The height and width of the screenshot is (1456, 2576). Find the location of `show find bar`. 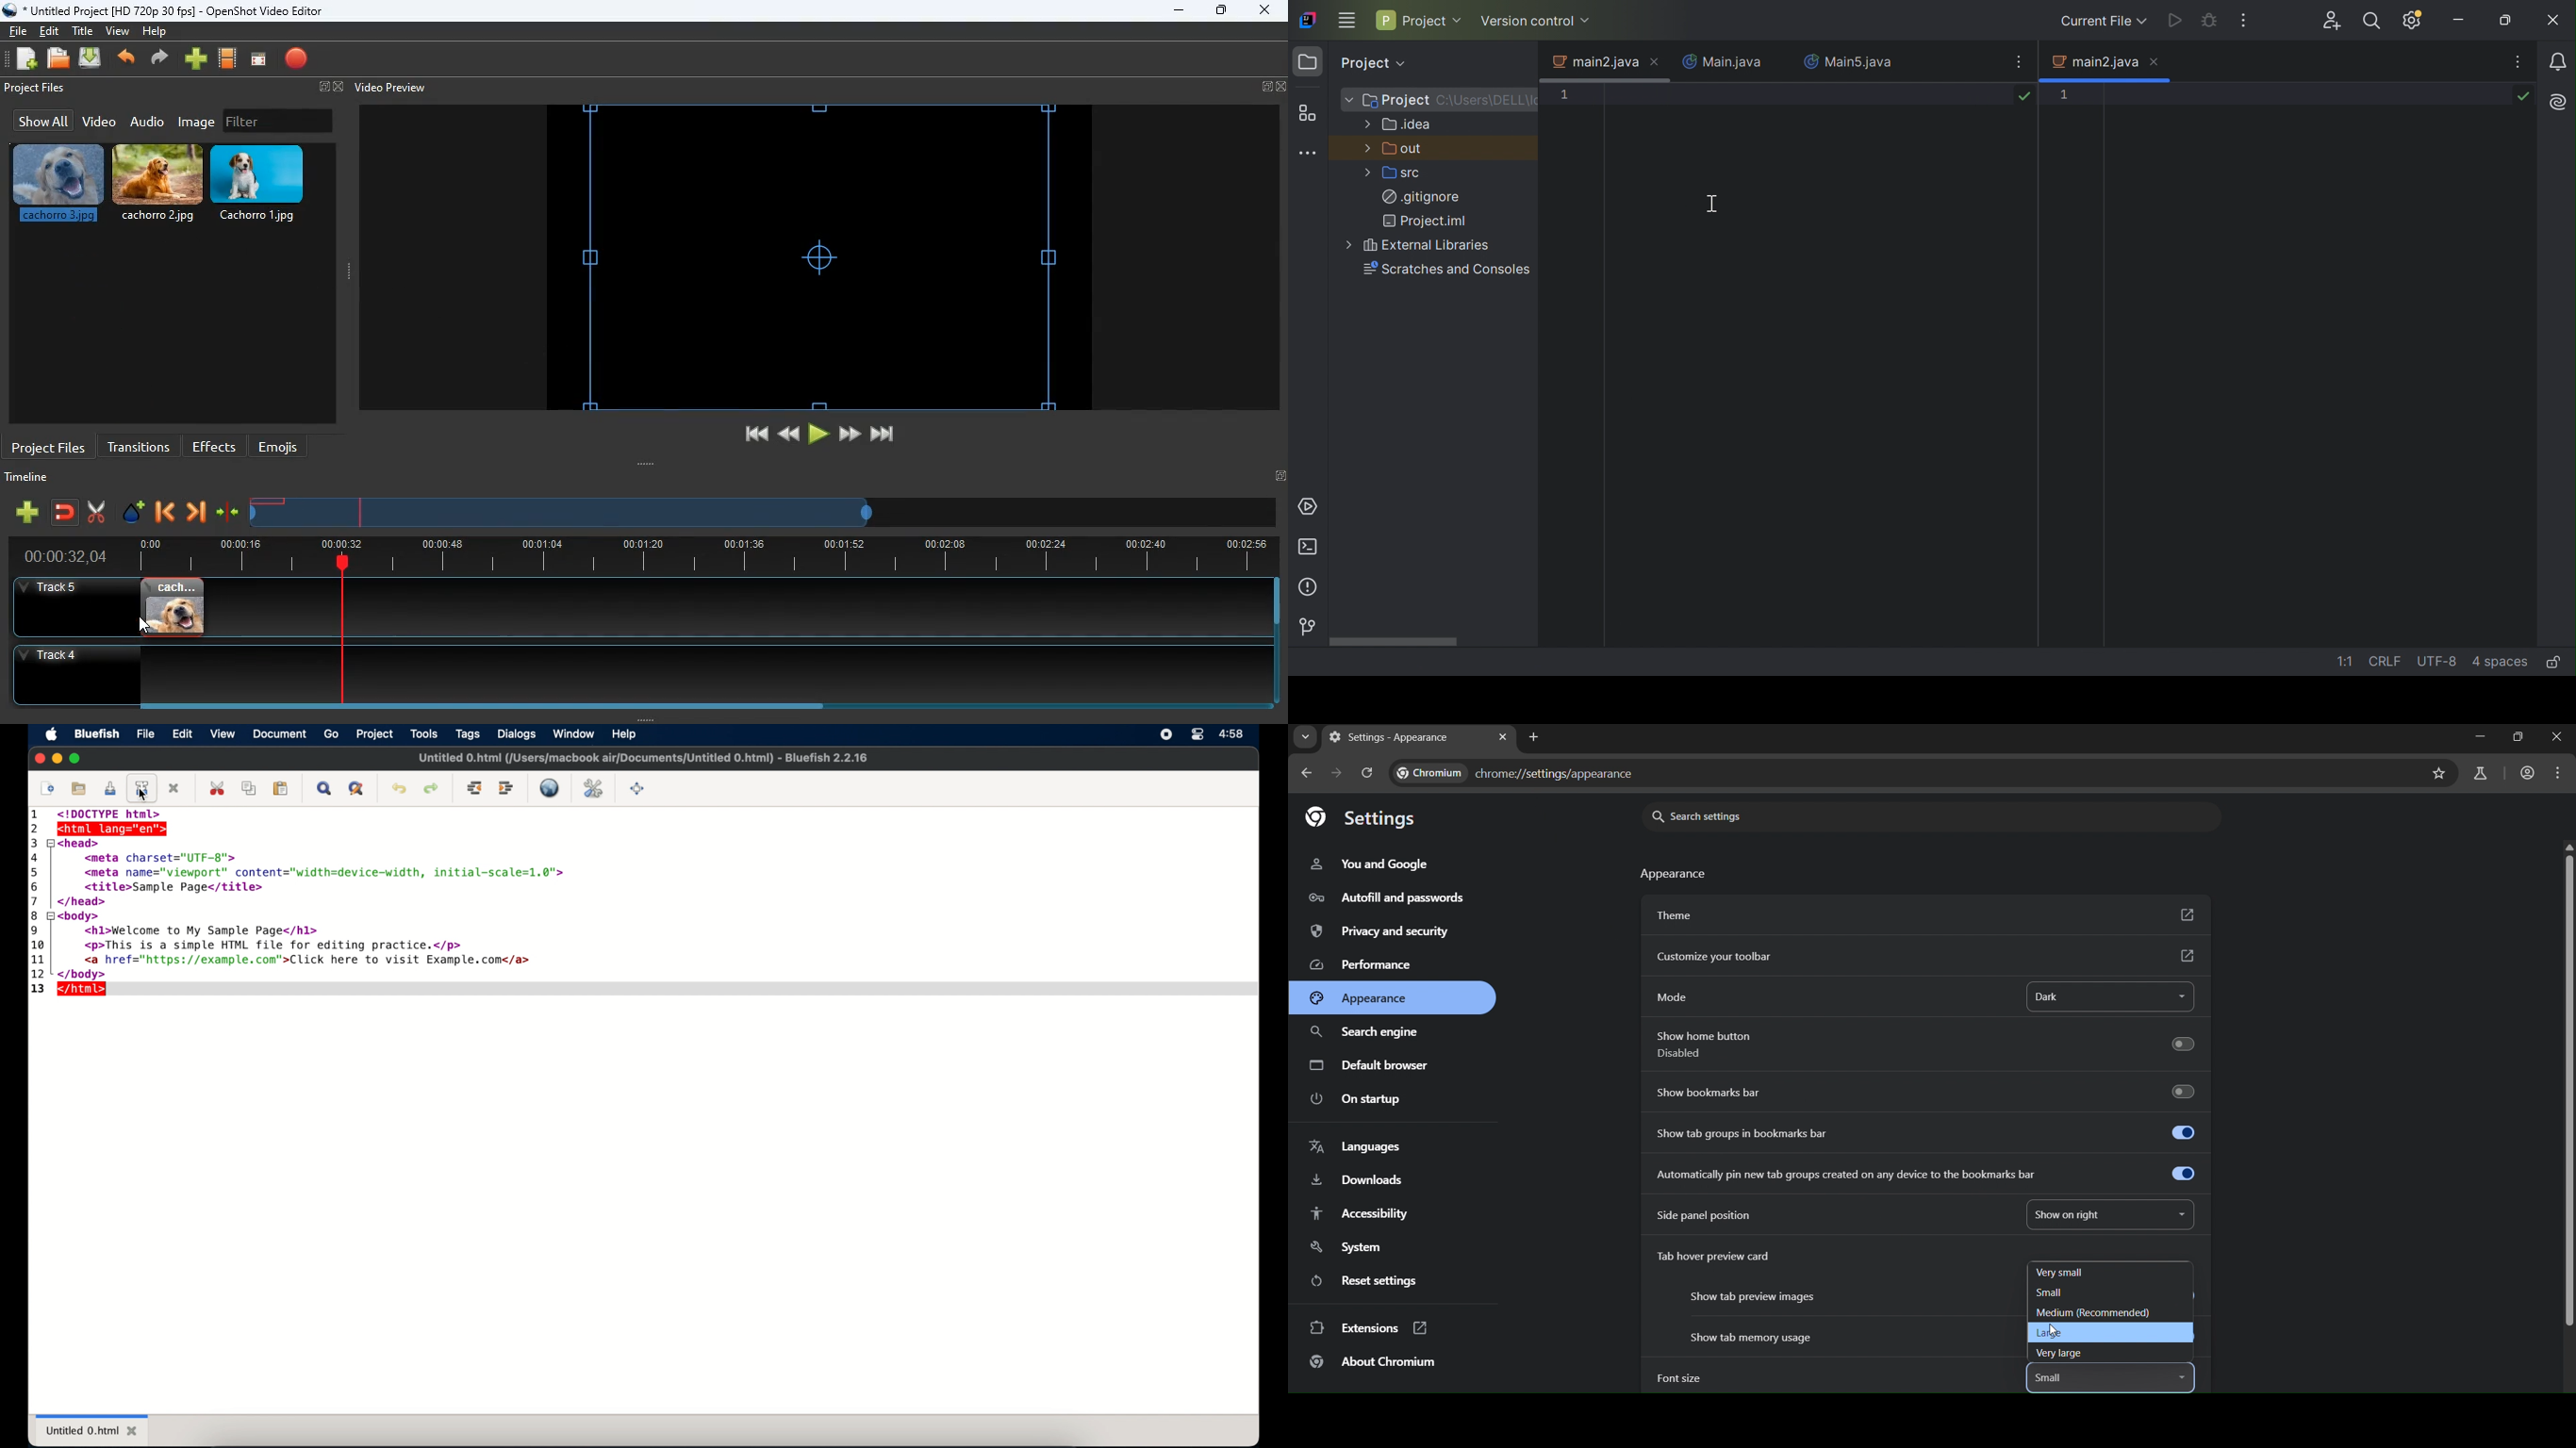

show find bar is located at coordinates (325, 788).